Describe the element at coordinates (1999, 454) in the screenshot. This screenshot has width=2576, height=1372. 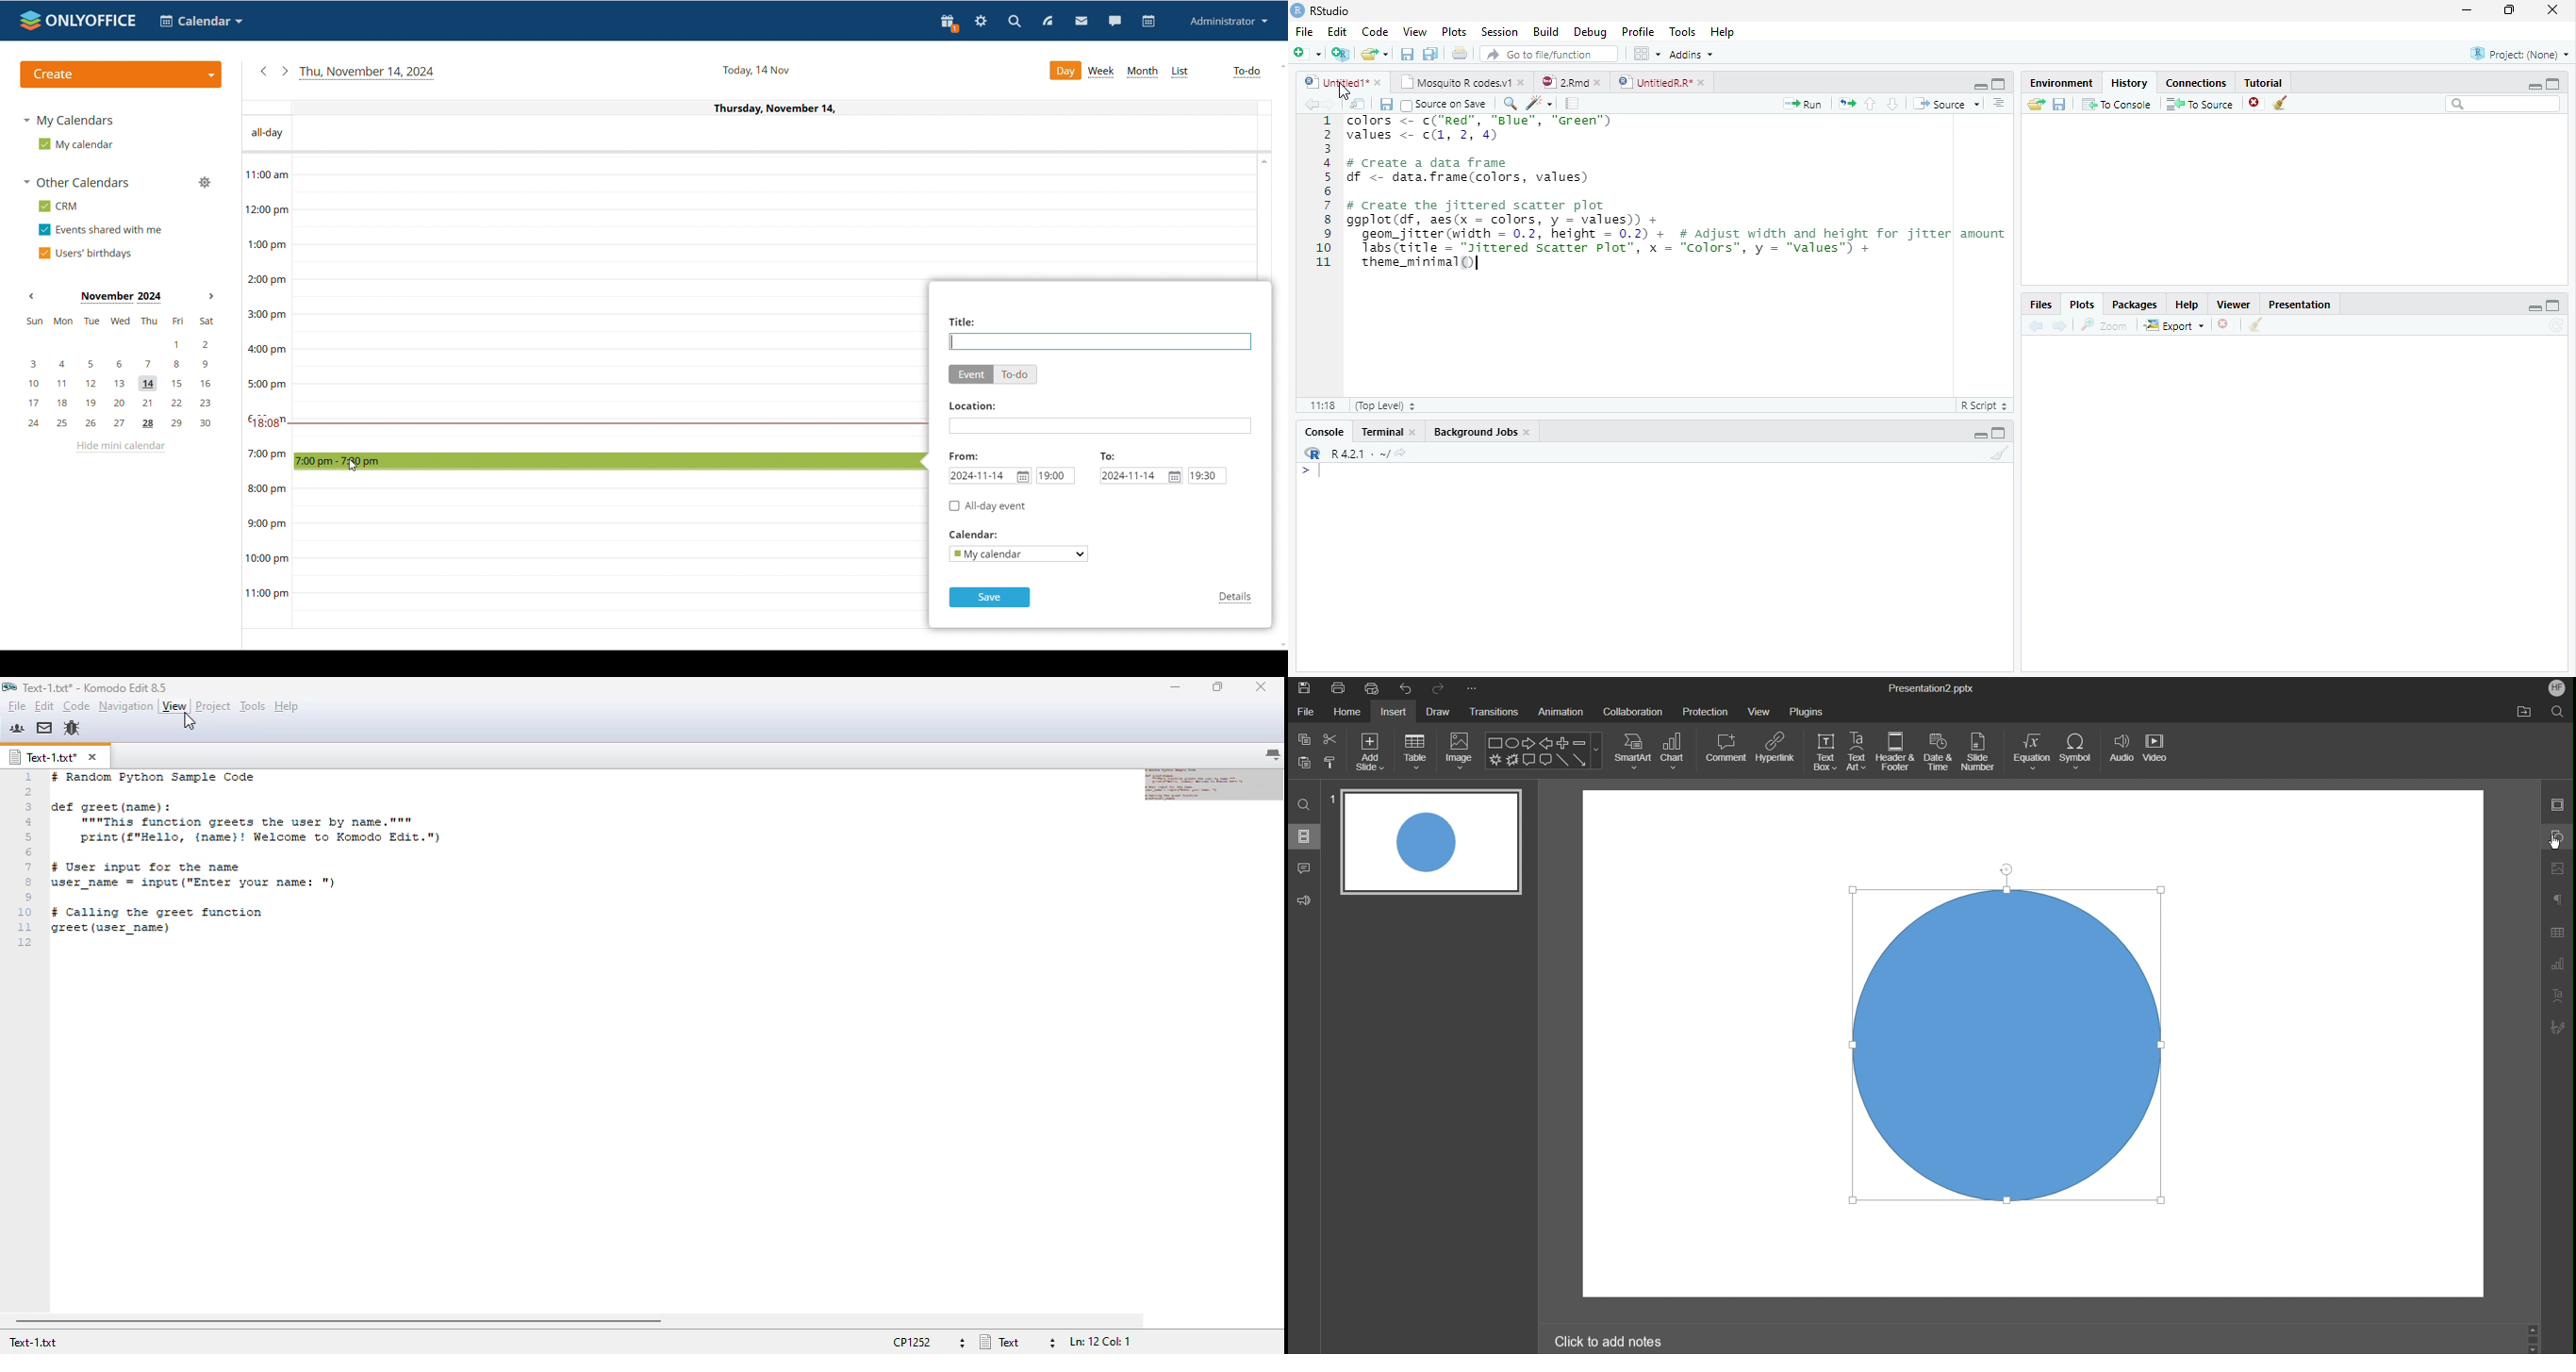
I see `Clear console` at that location.